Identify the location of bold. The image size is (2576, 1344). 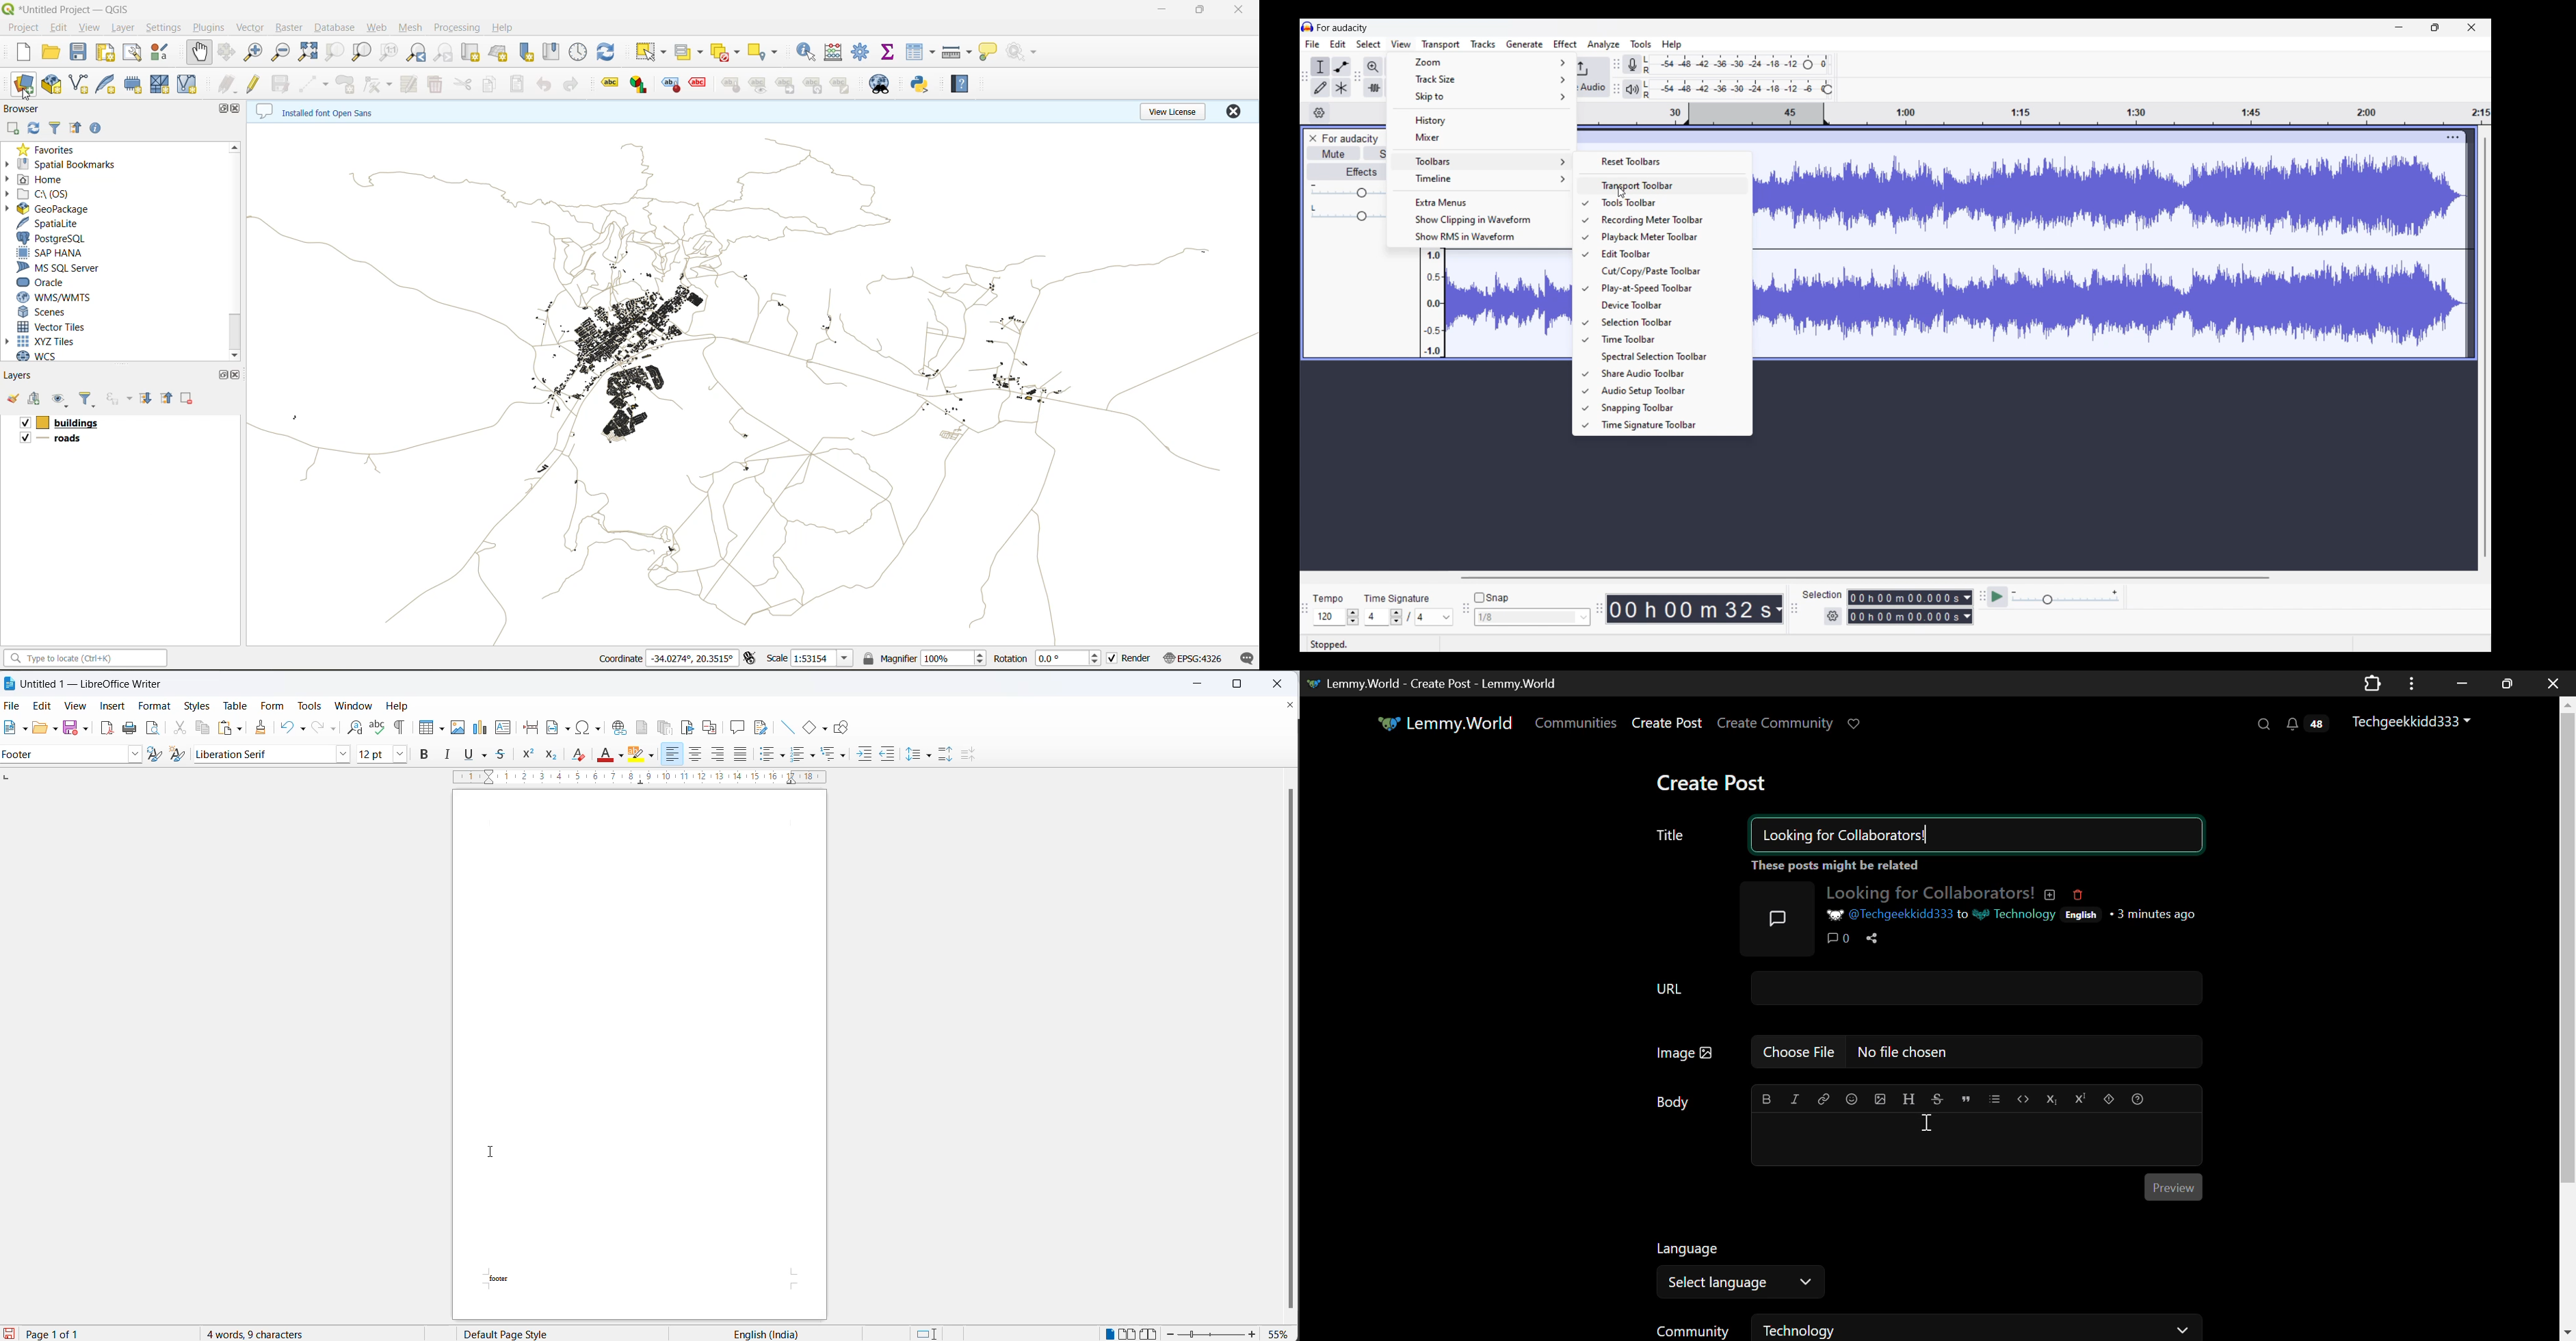
(427, 755).